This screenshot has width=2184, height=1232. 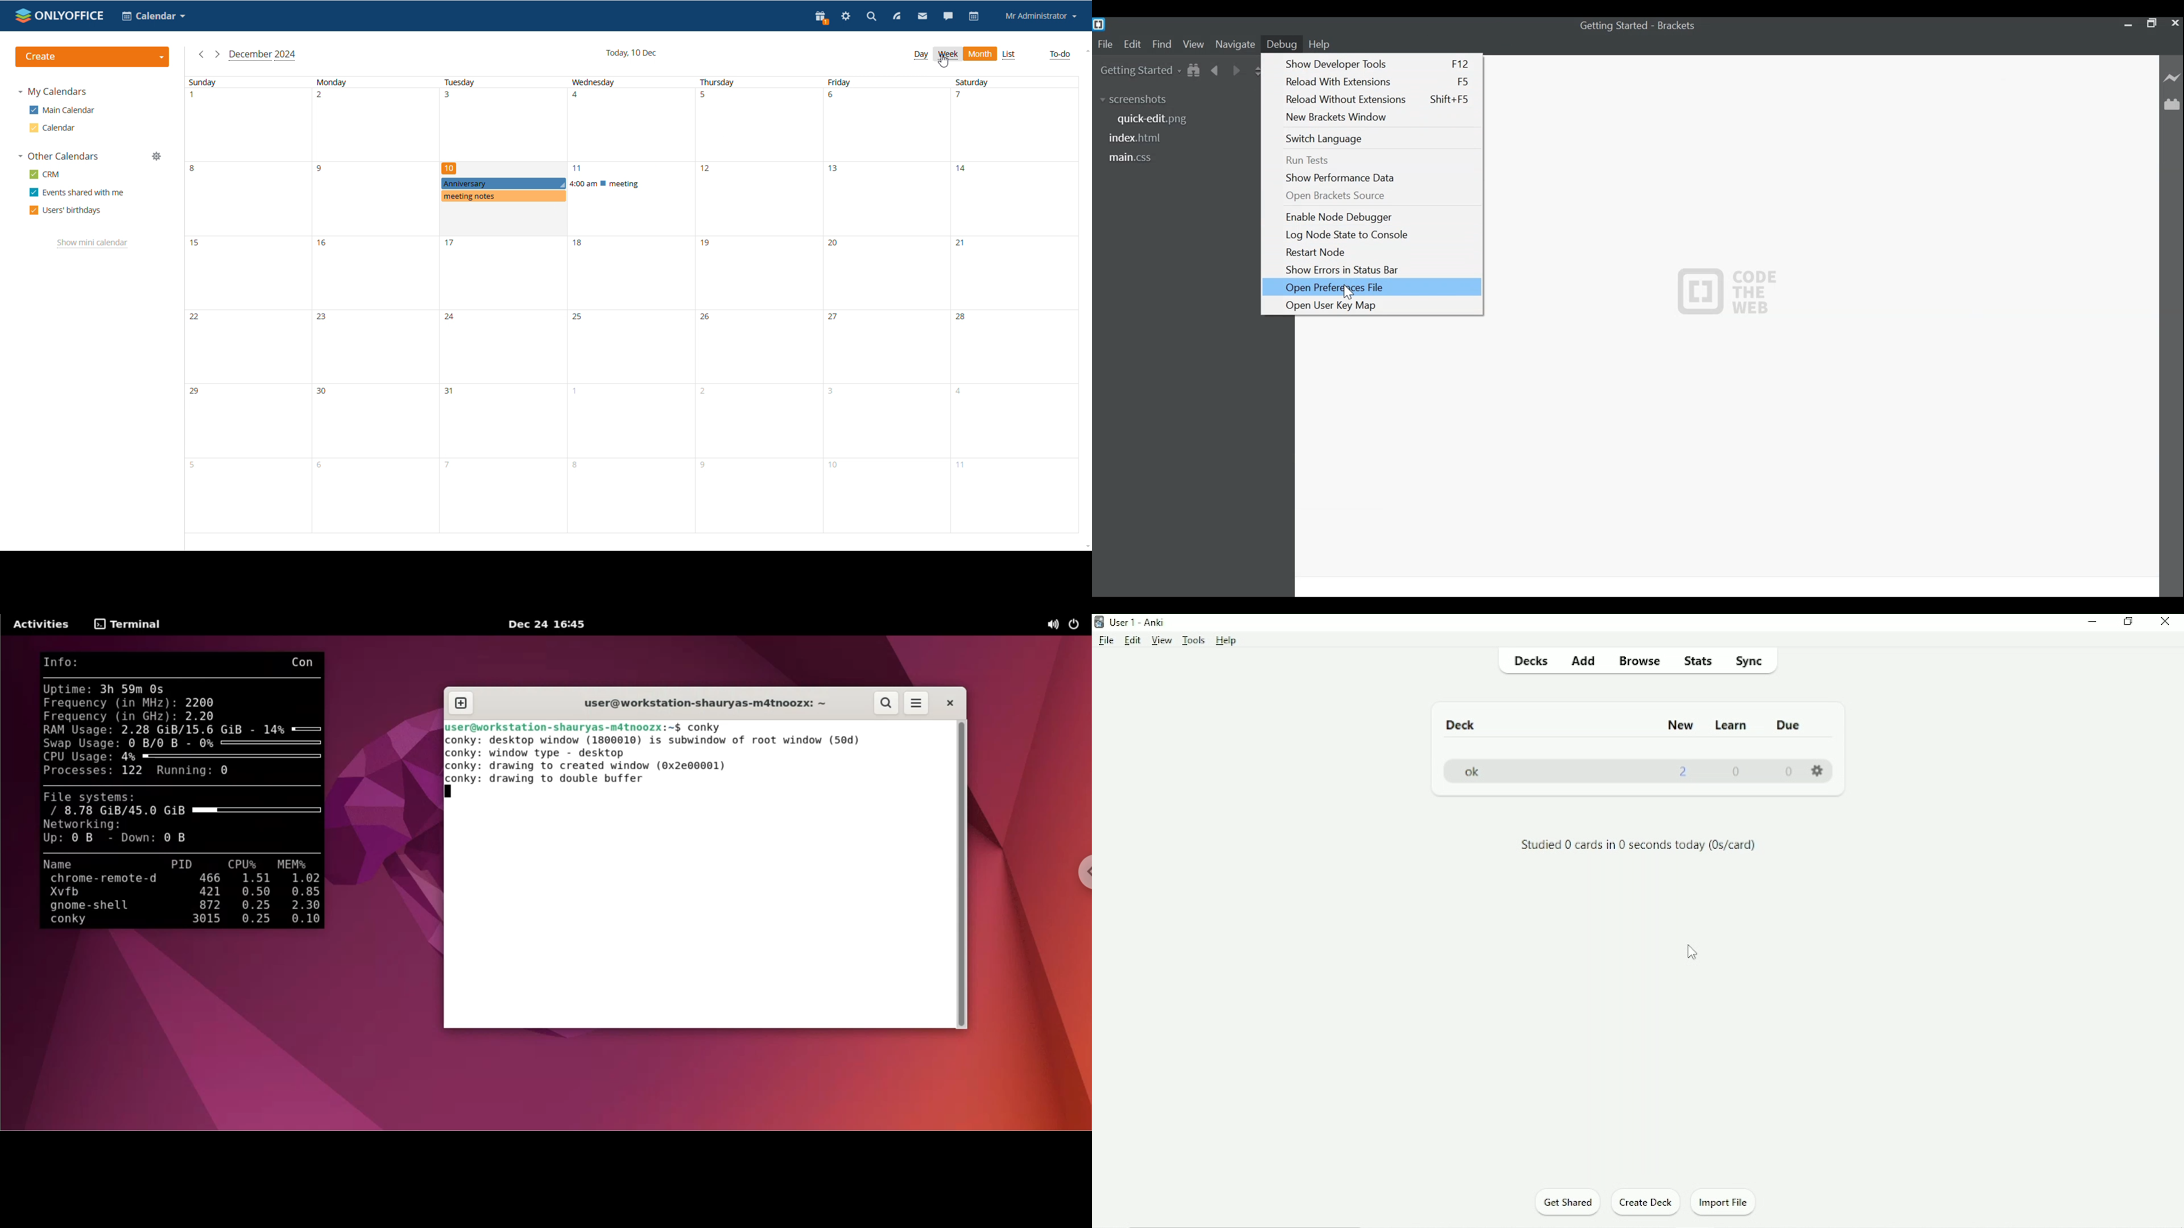 I want to click on File, so click(x=1106, y=640).